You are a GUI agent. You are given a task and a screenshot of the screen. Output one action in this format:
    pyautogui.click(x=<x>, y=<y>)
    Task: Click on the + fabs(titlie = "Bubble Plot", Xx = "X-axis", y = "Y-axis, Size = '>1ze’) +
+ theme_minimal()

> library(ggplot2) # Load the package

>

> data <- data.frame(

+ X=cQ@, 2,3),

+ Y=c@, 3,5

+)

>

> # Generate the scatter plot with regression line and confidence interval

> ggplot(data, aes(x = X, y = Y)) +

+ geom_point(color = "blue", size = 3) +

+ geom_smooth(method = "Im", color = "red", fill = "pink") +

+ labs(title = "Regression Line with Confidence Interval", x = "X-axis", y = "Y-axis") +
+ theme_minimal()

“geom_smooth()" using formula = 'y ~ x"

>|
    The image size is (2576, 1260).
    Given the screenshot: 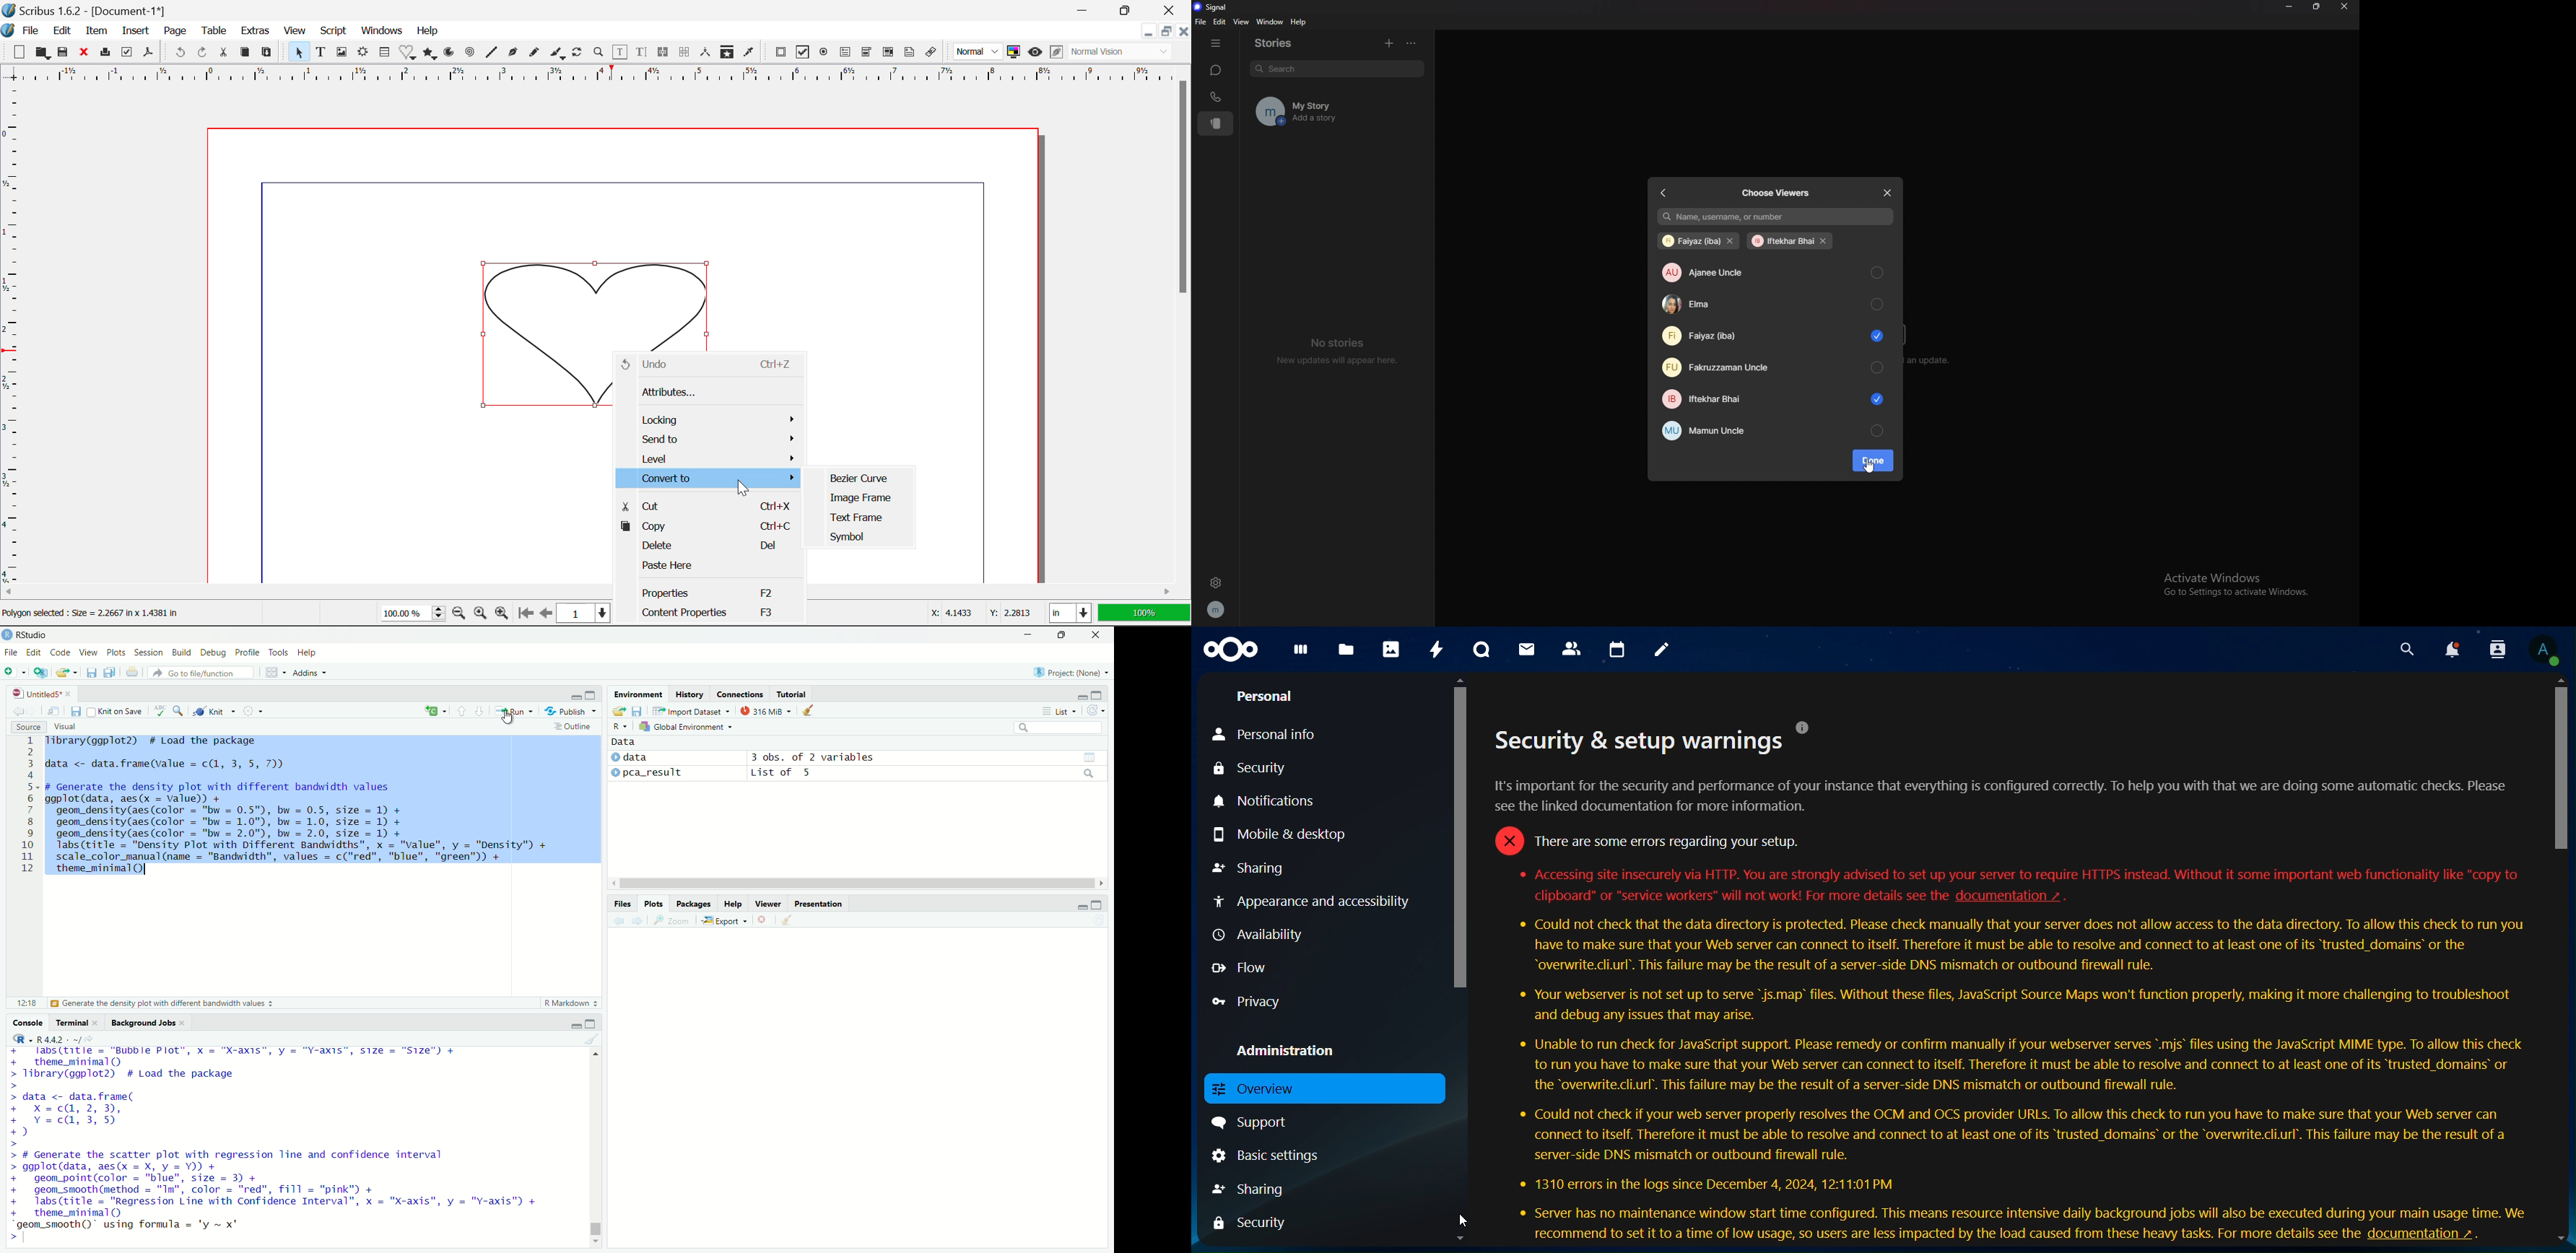 What is the action you would take?
    pyautogui.click(x=277, y=1145)
    